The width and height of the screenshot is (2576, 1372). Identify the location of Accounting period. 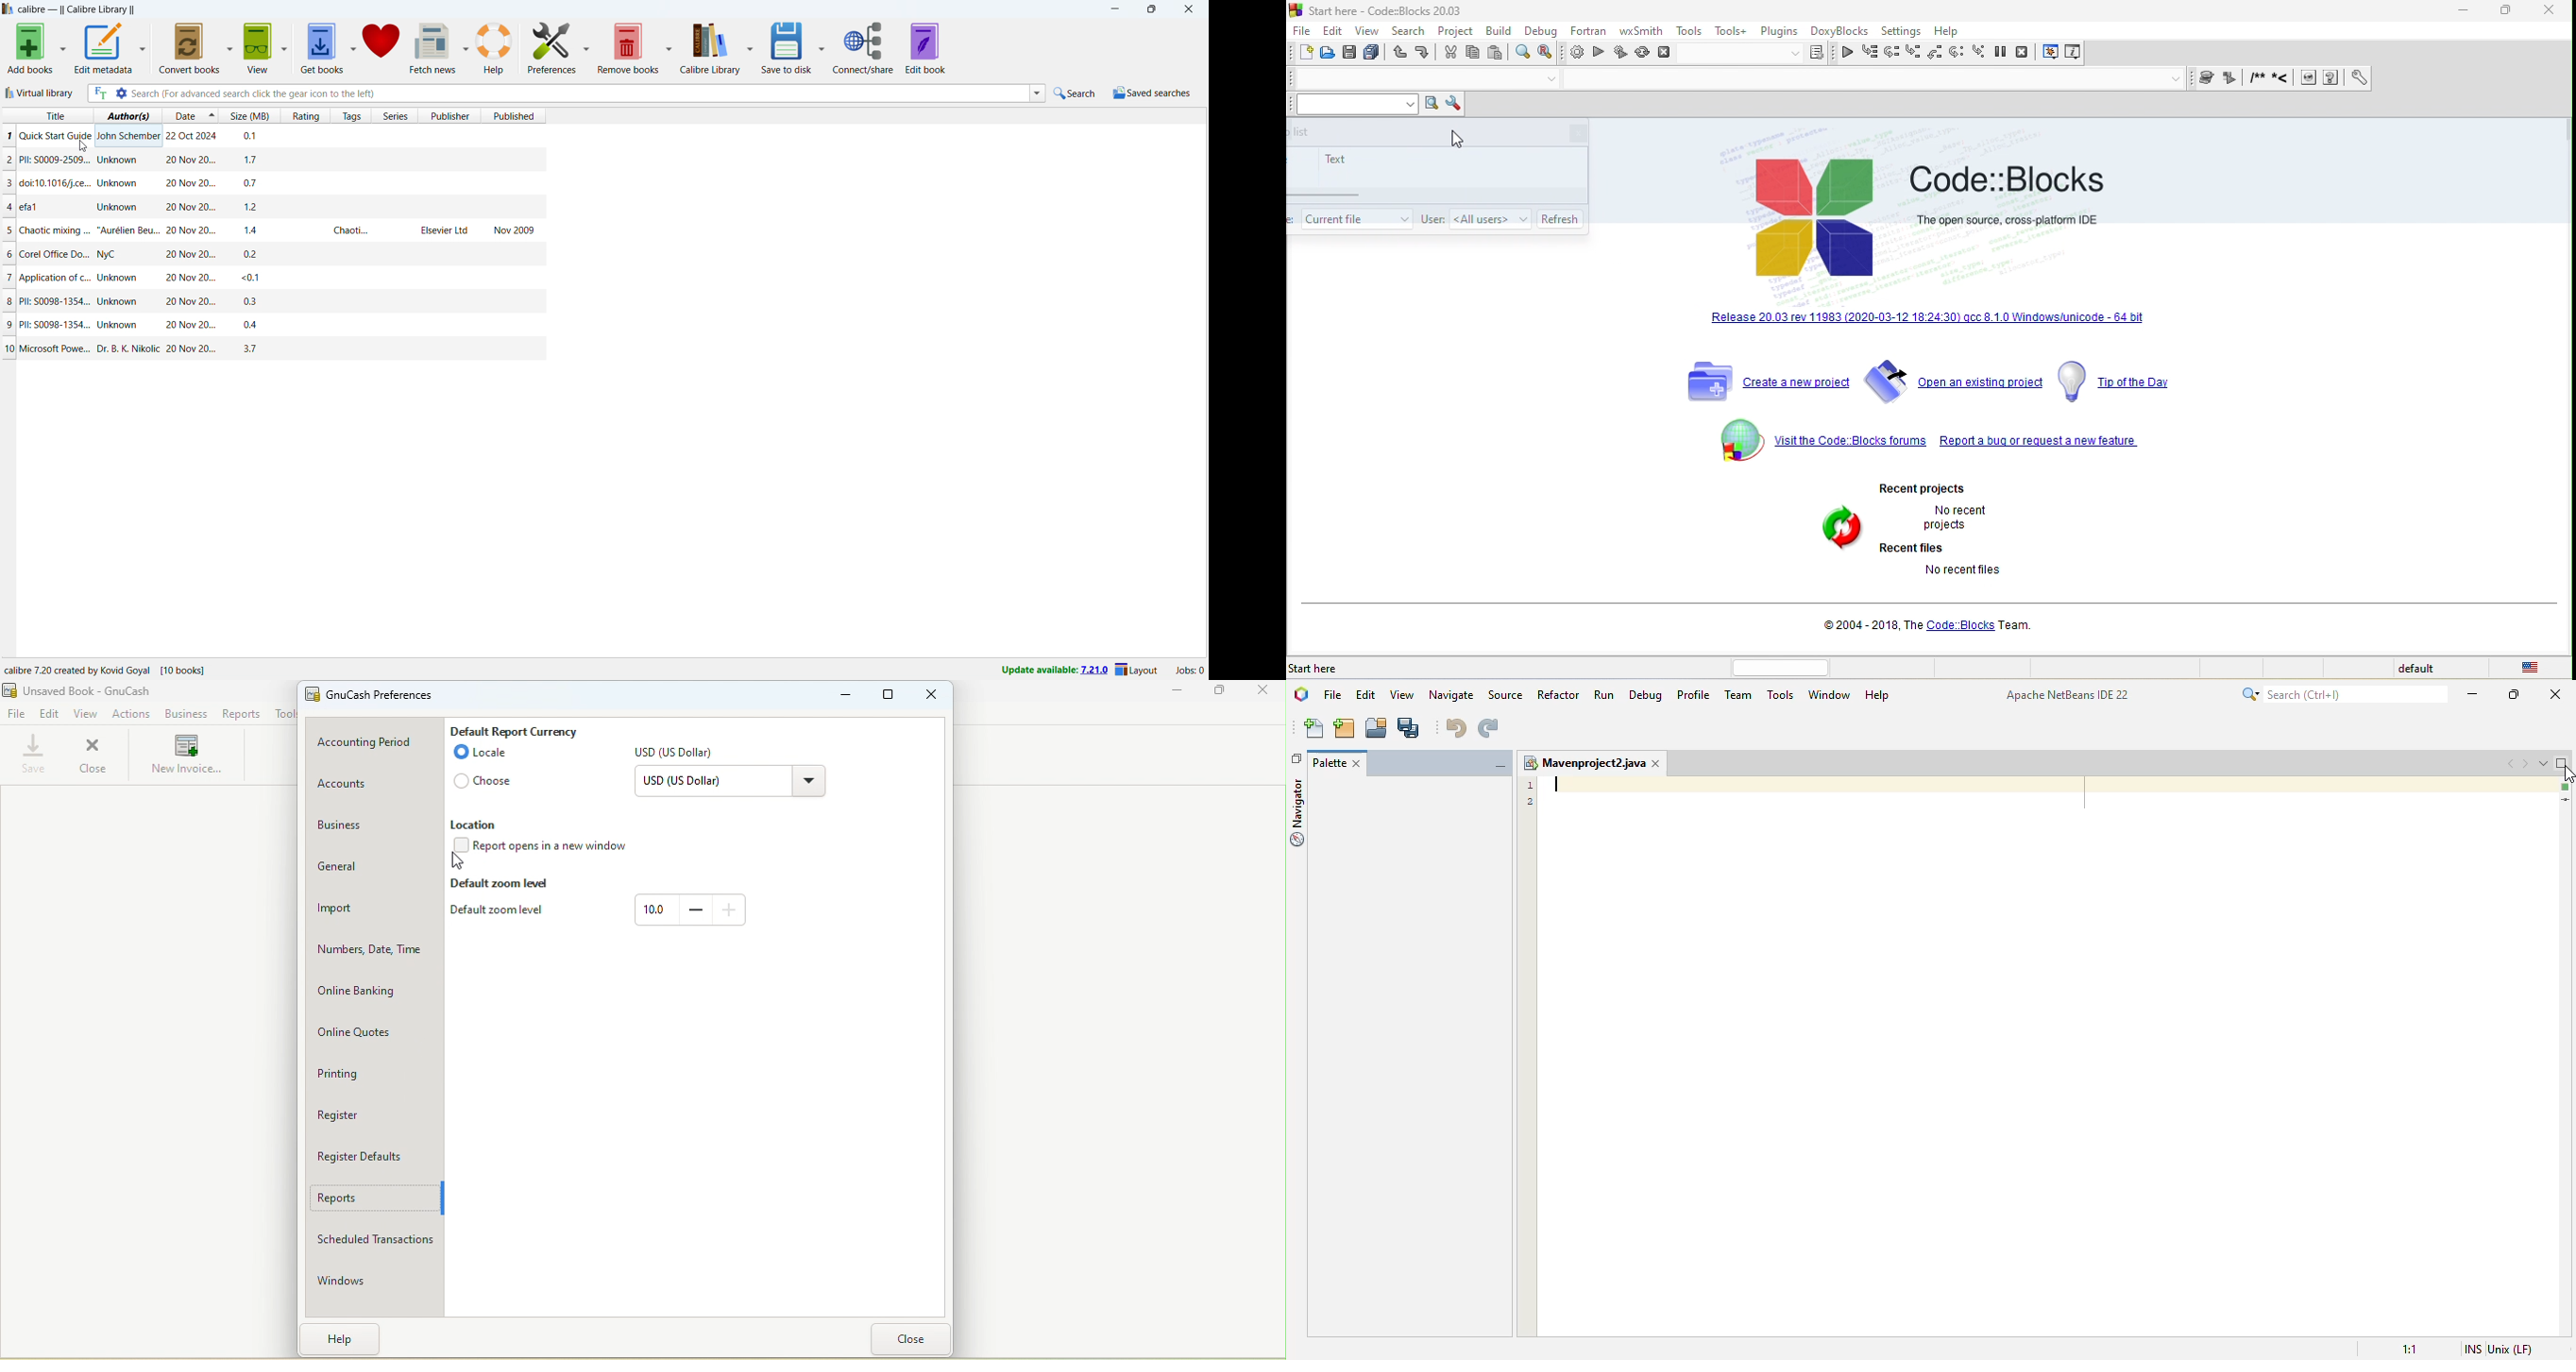
(378, 743).